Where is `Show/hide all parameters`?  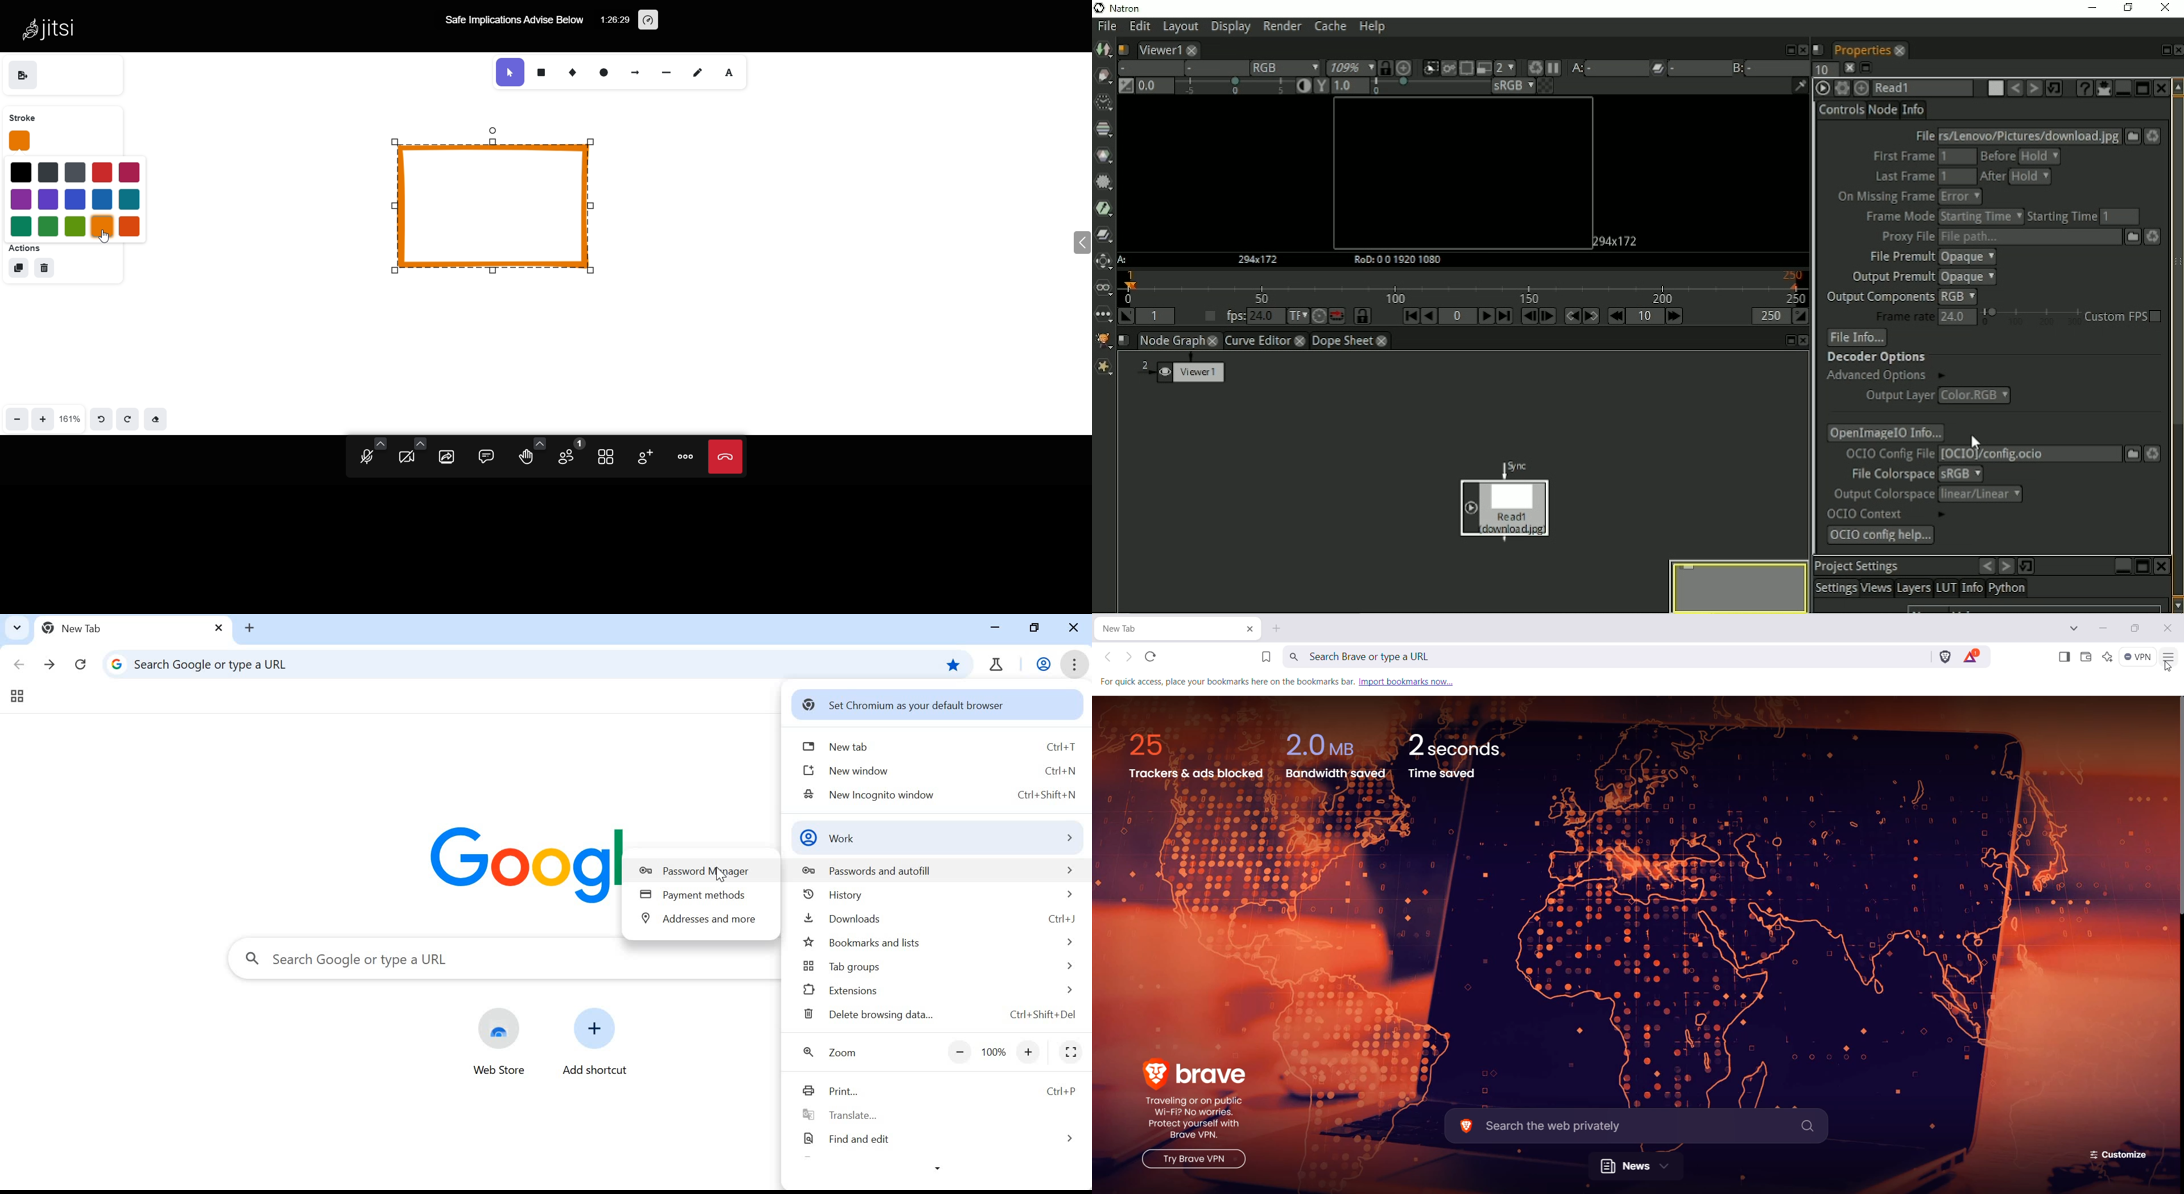 Show/hide all parameters is located at coordinates (2104, 87).